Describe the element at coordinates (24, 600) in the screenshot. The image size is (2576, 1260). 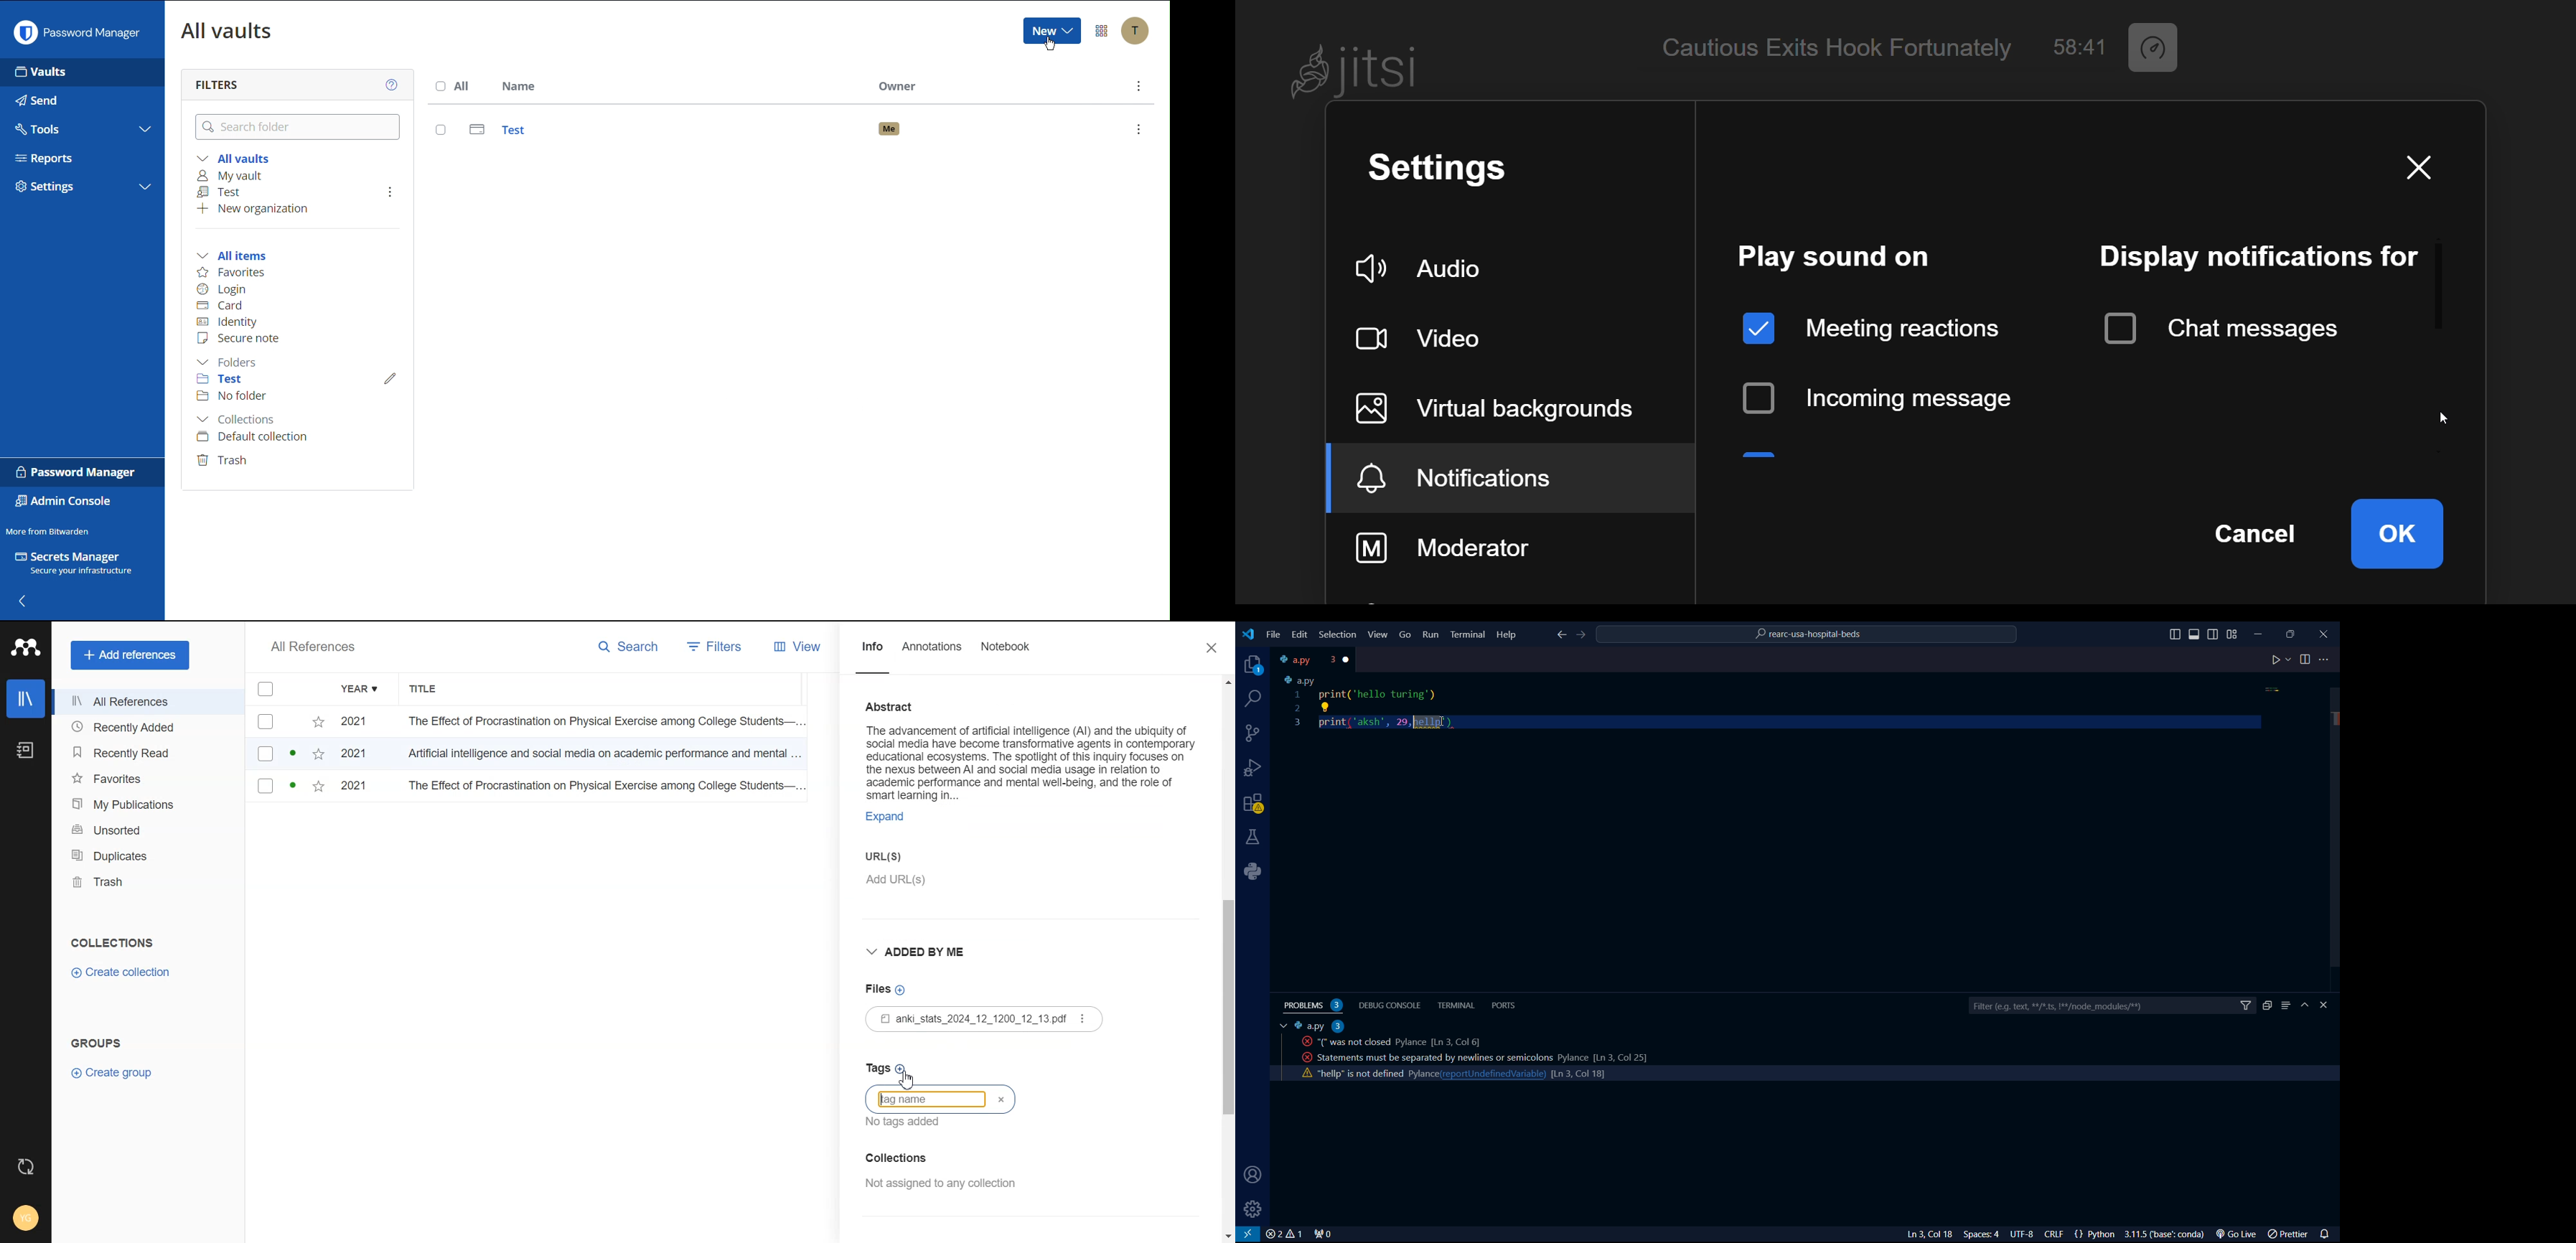
I see `Back` at that location.